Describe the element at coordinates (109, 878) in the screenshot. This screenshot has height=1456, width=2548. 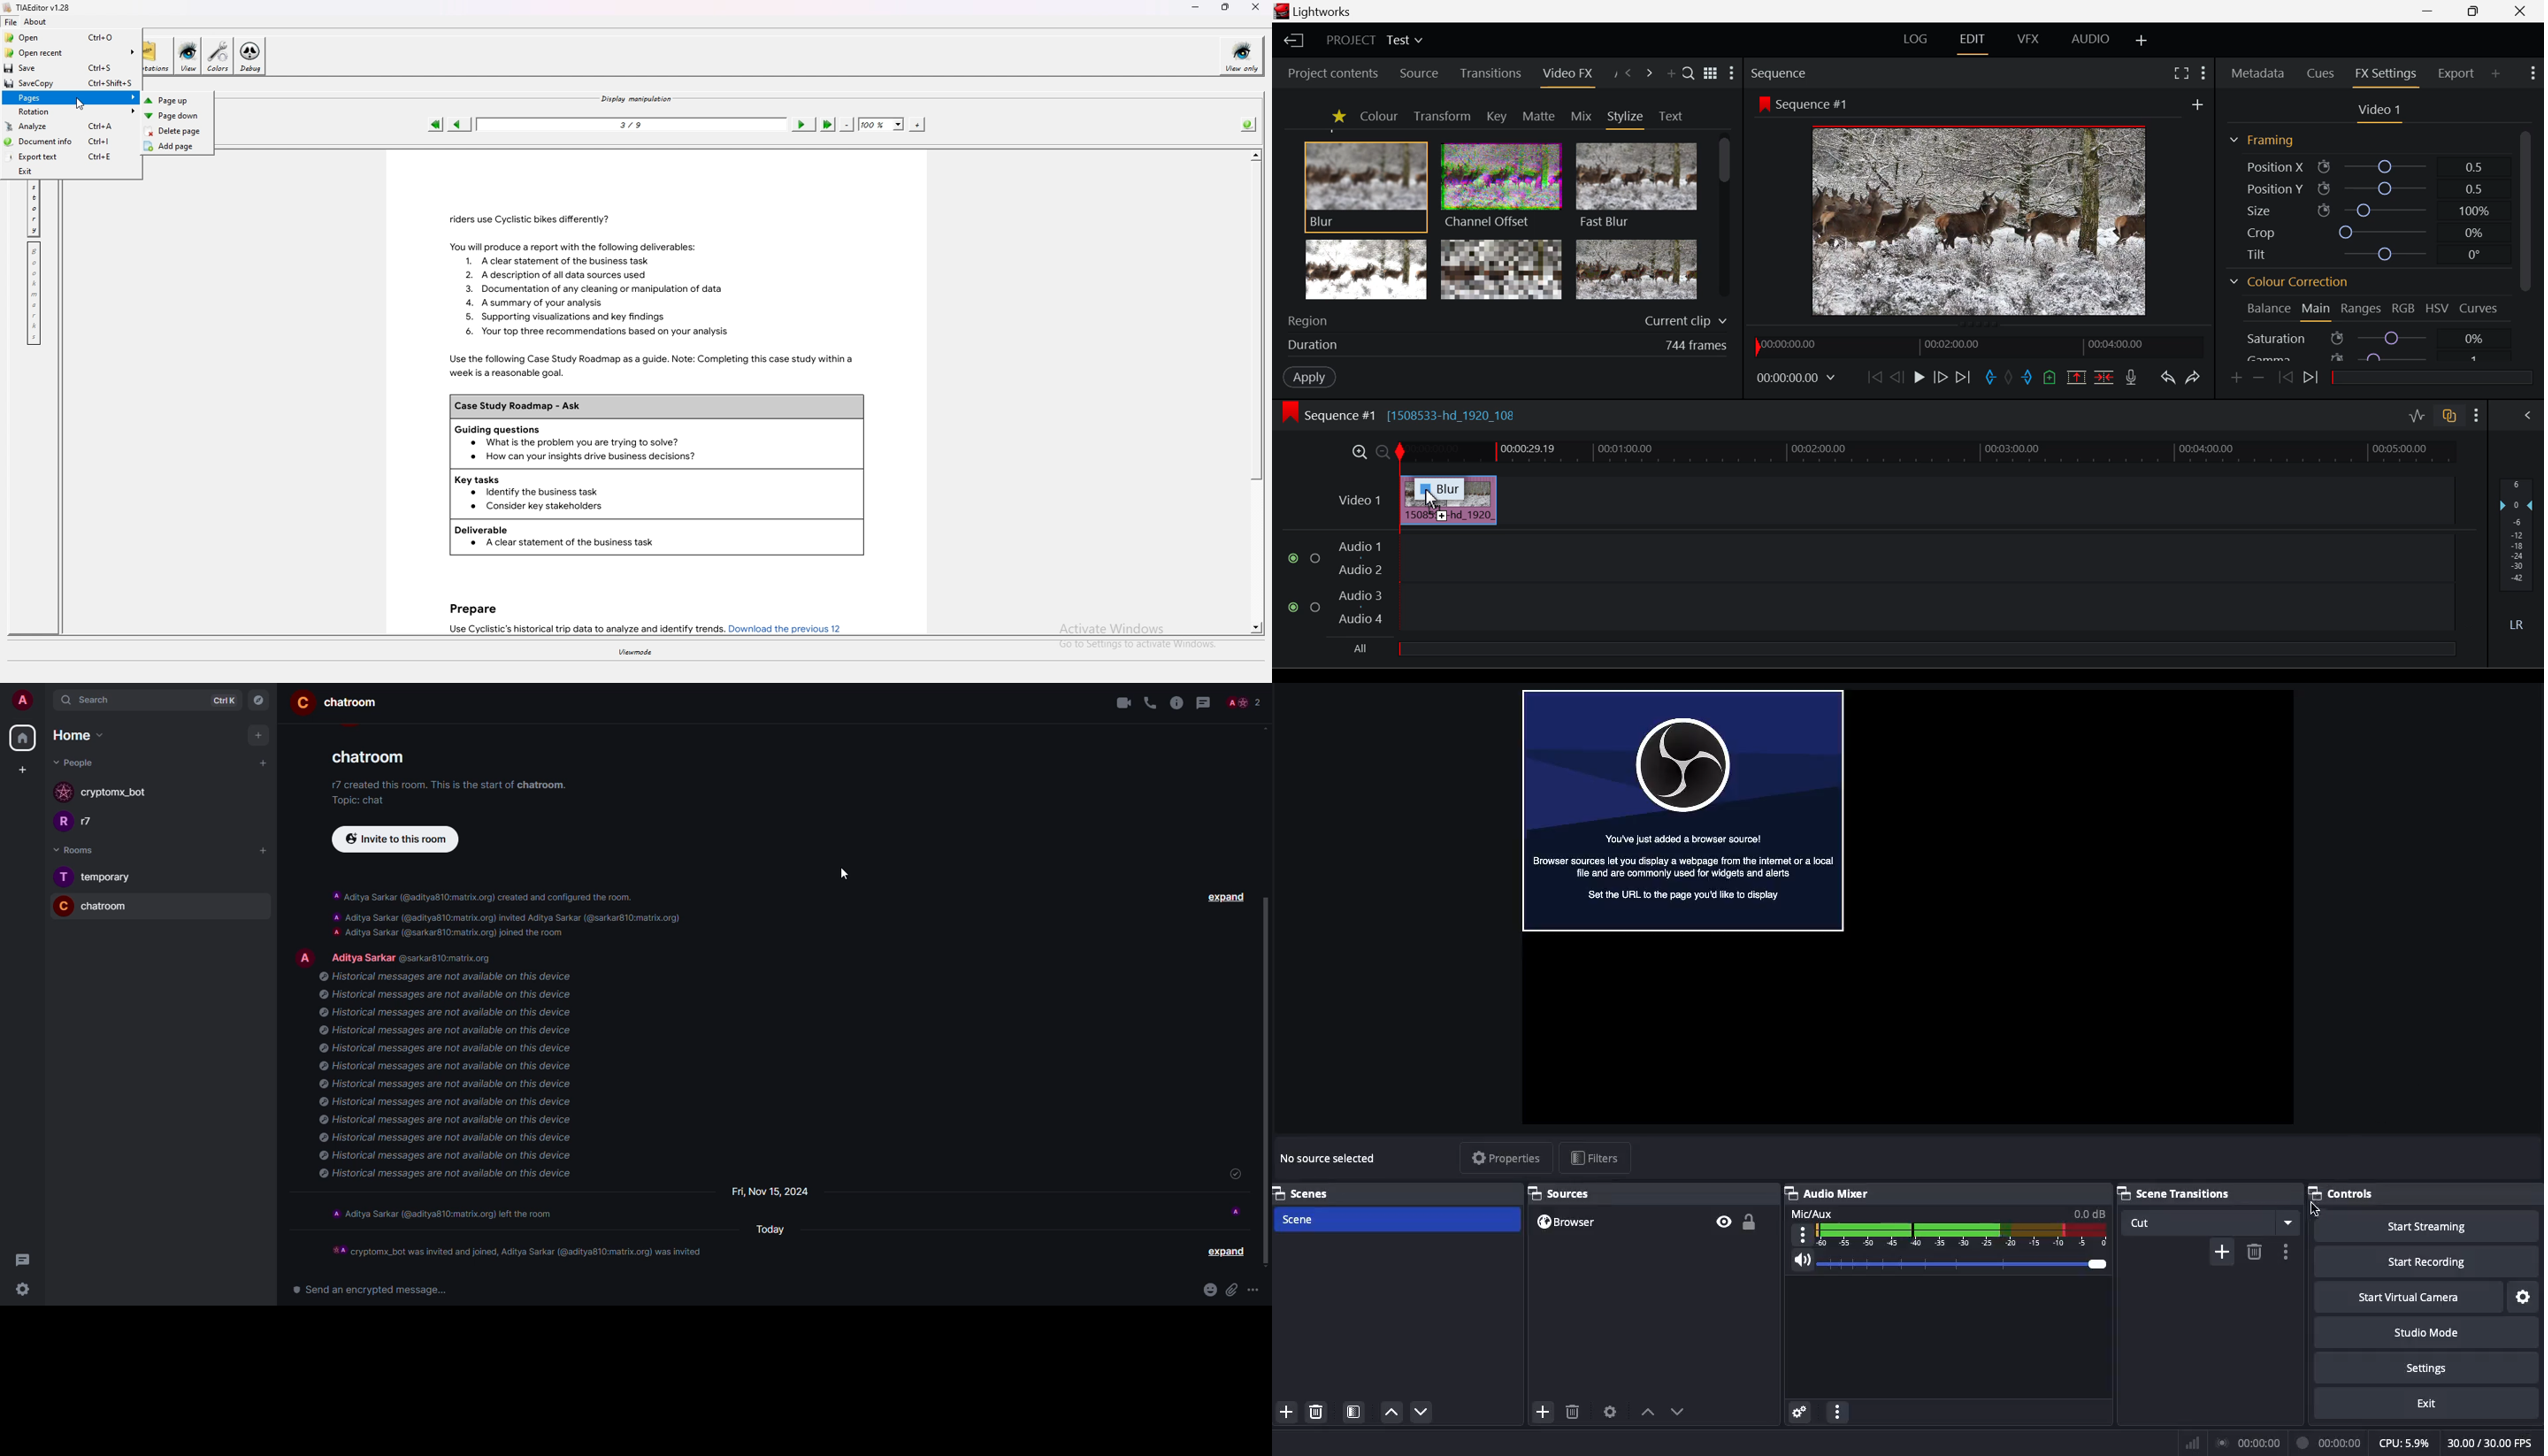
I see `room` at that location.